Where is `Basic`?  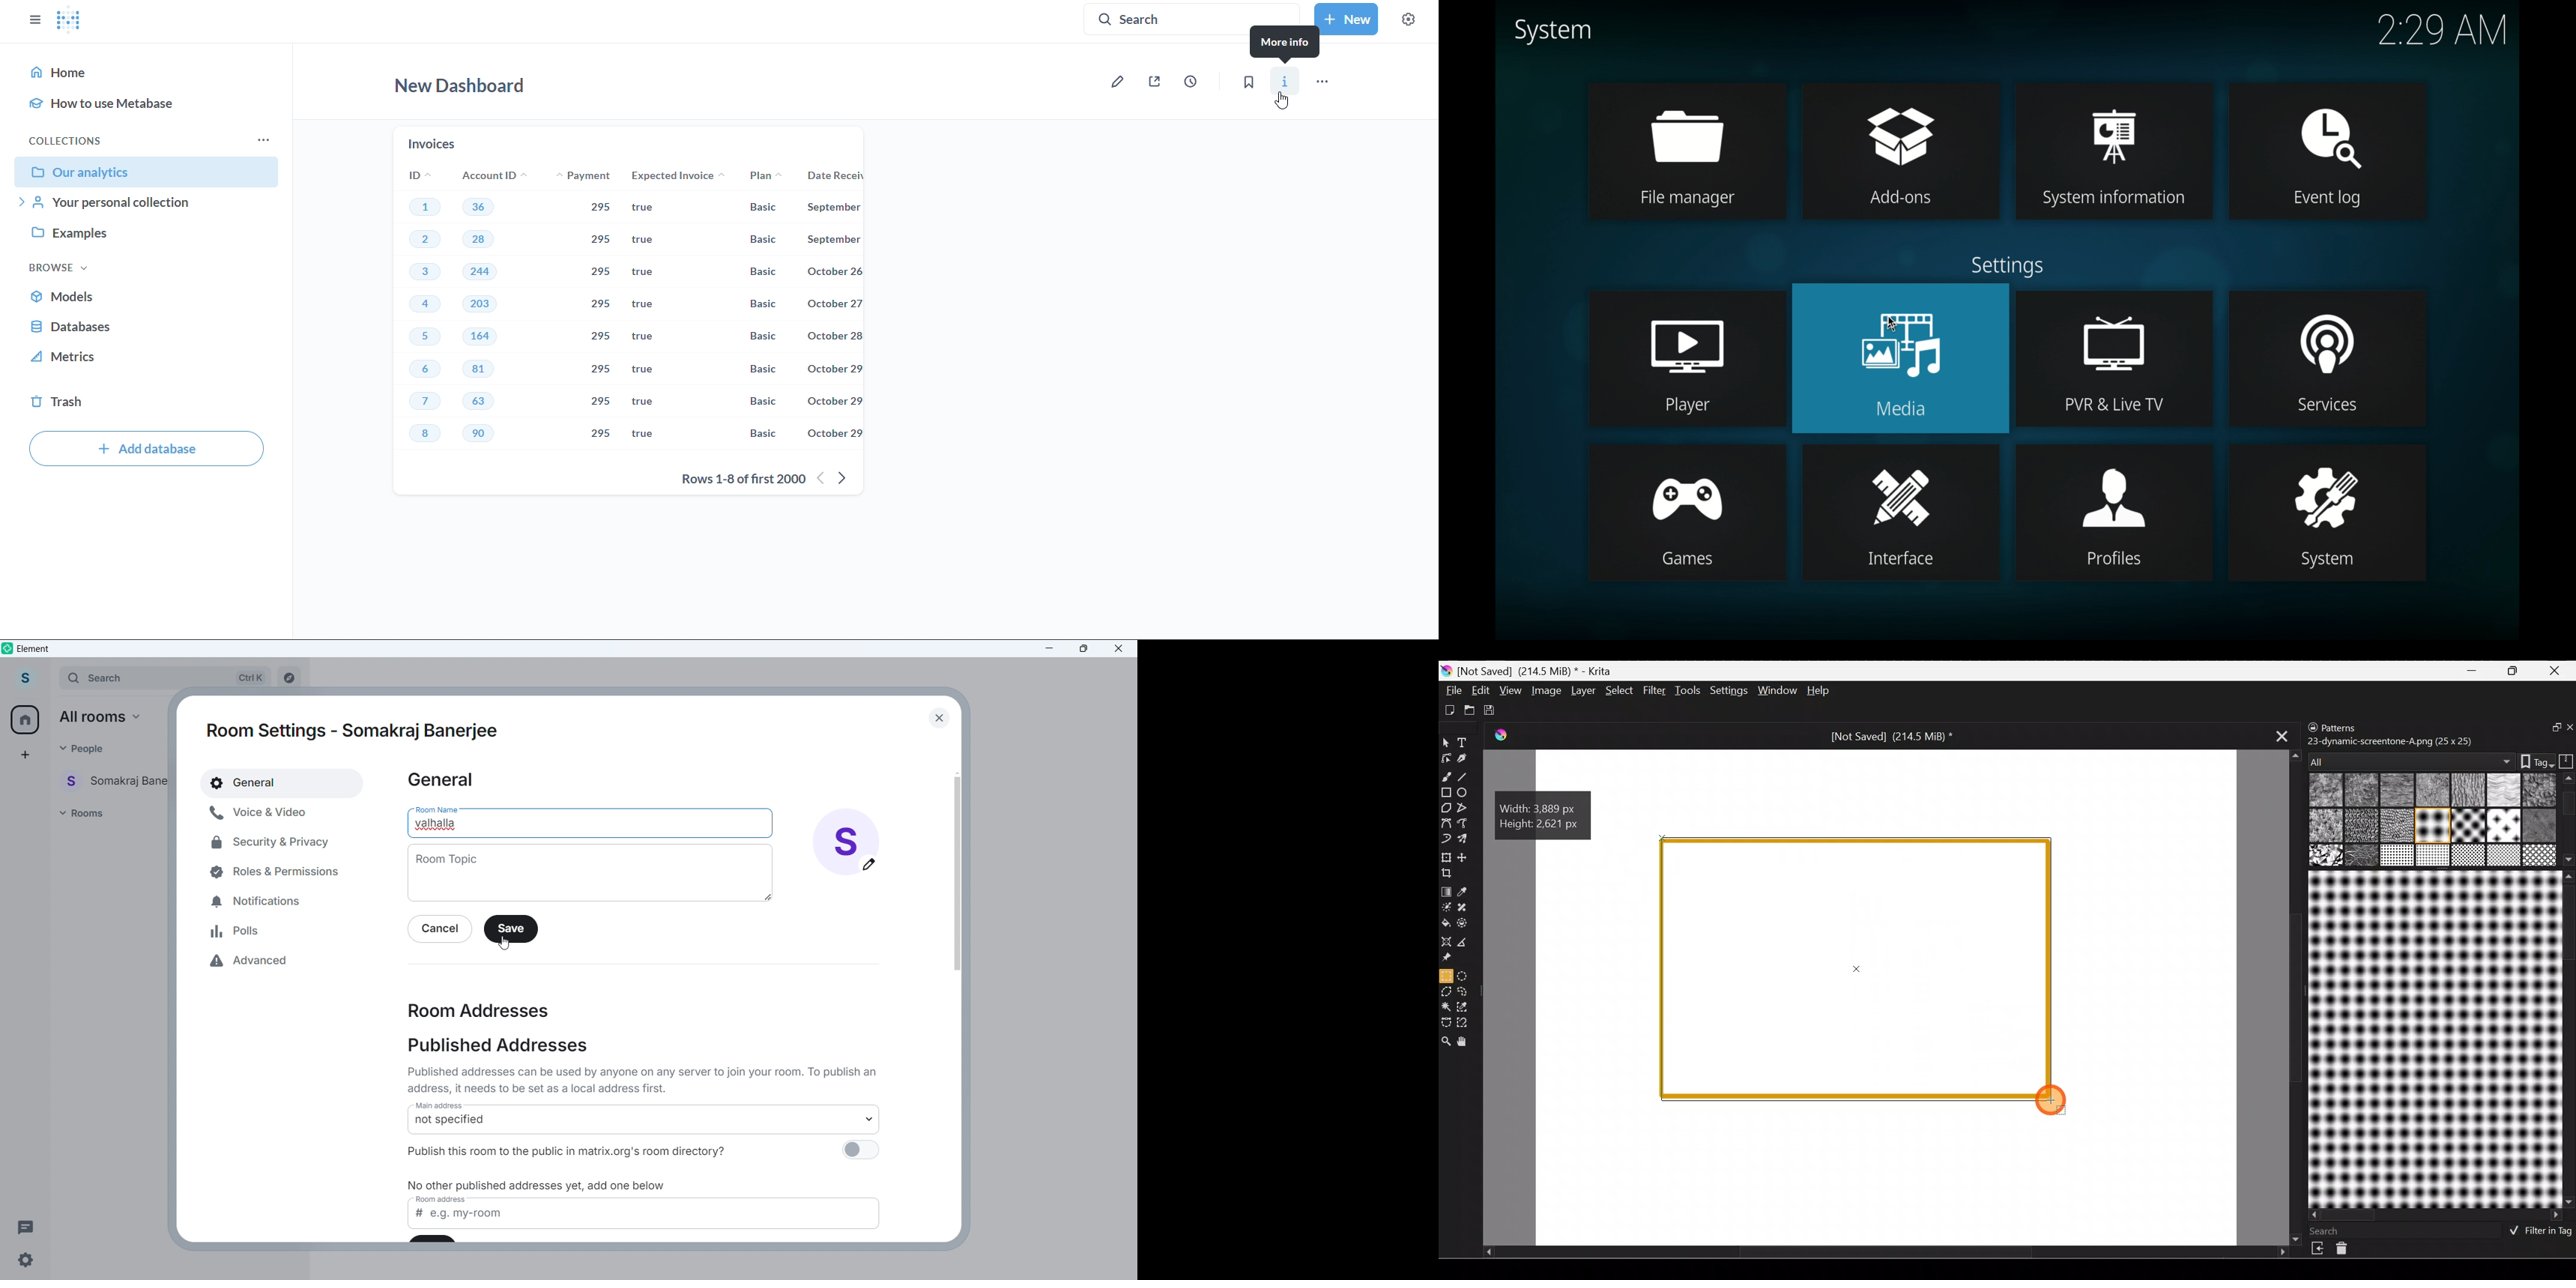 Basic is located at coordinates (764, 369).